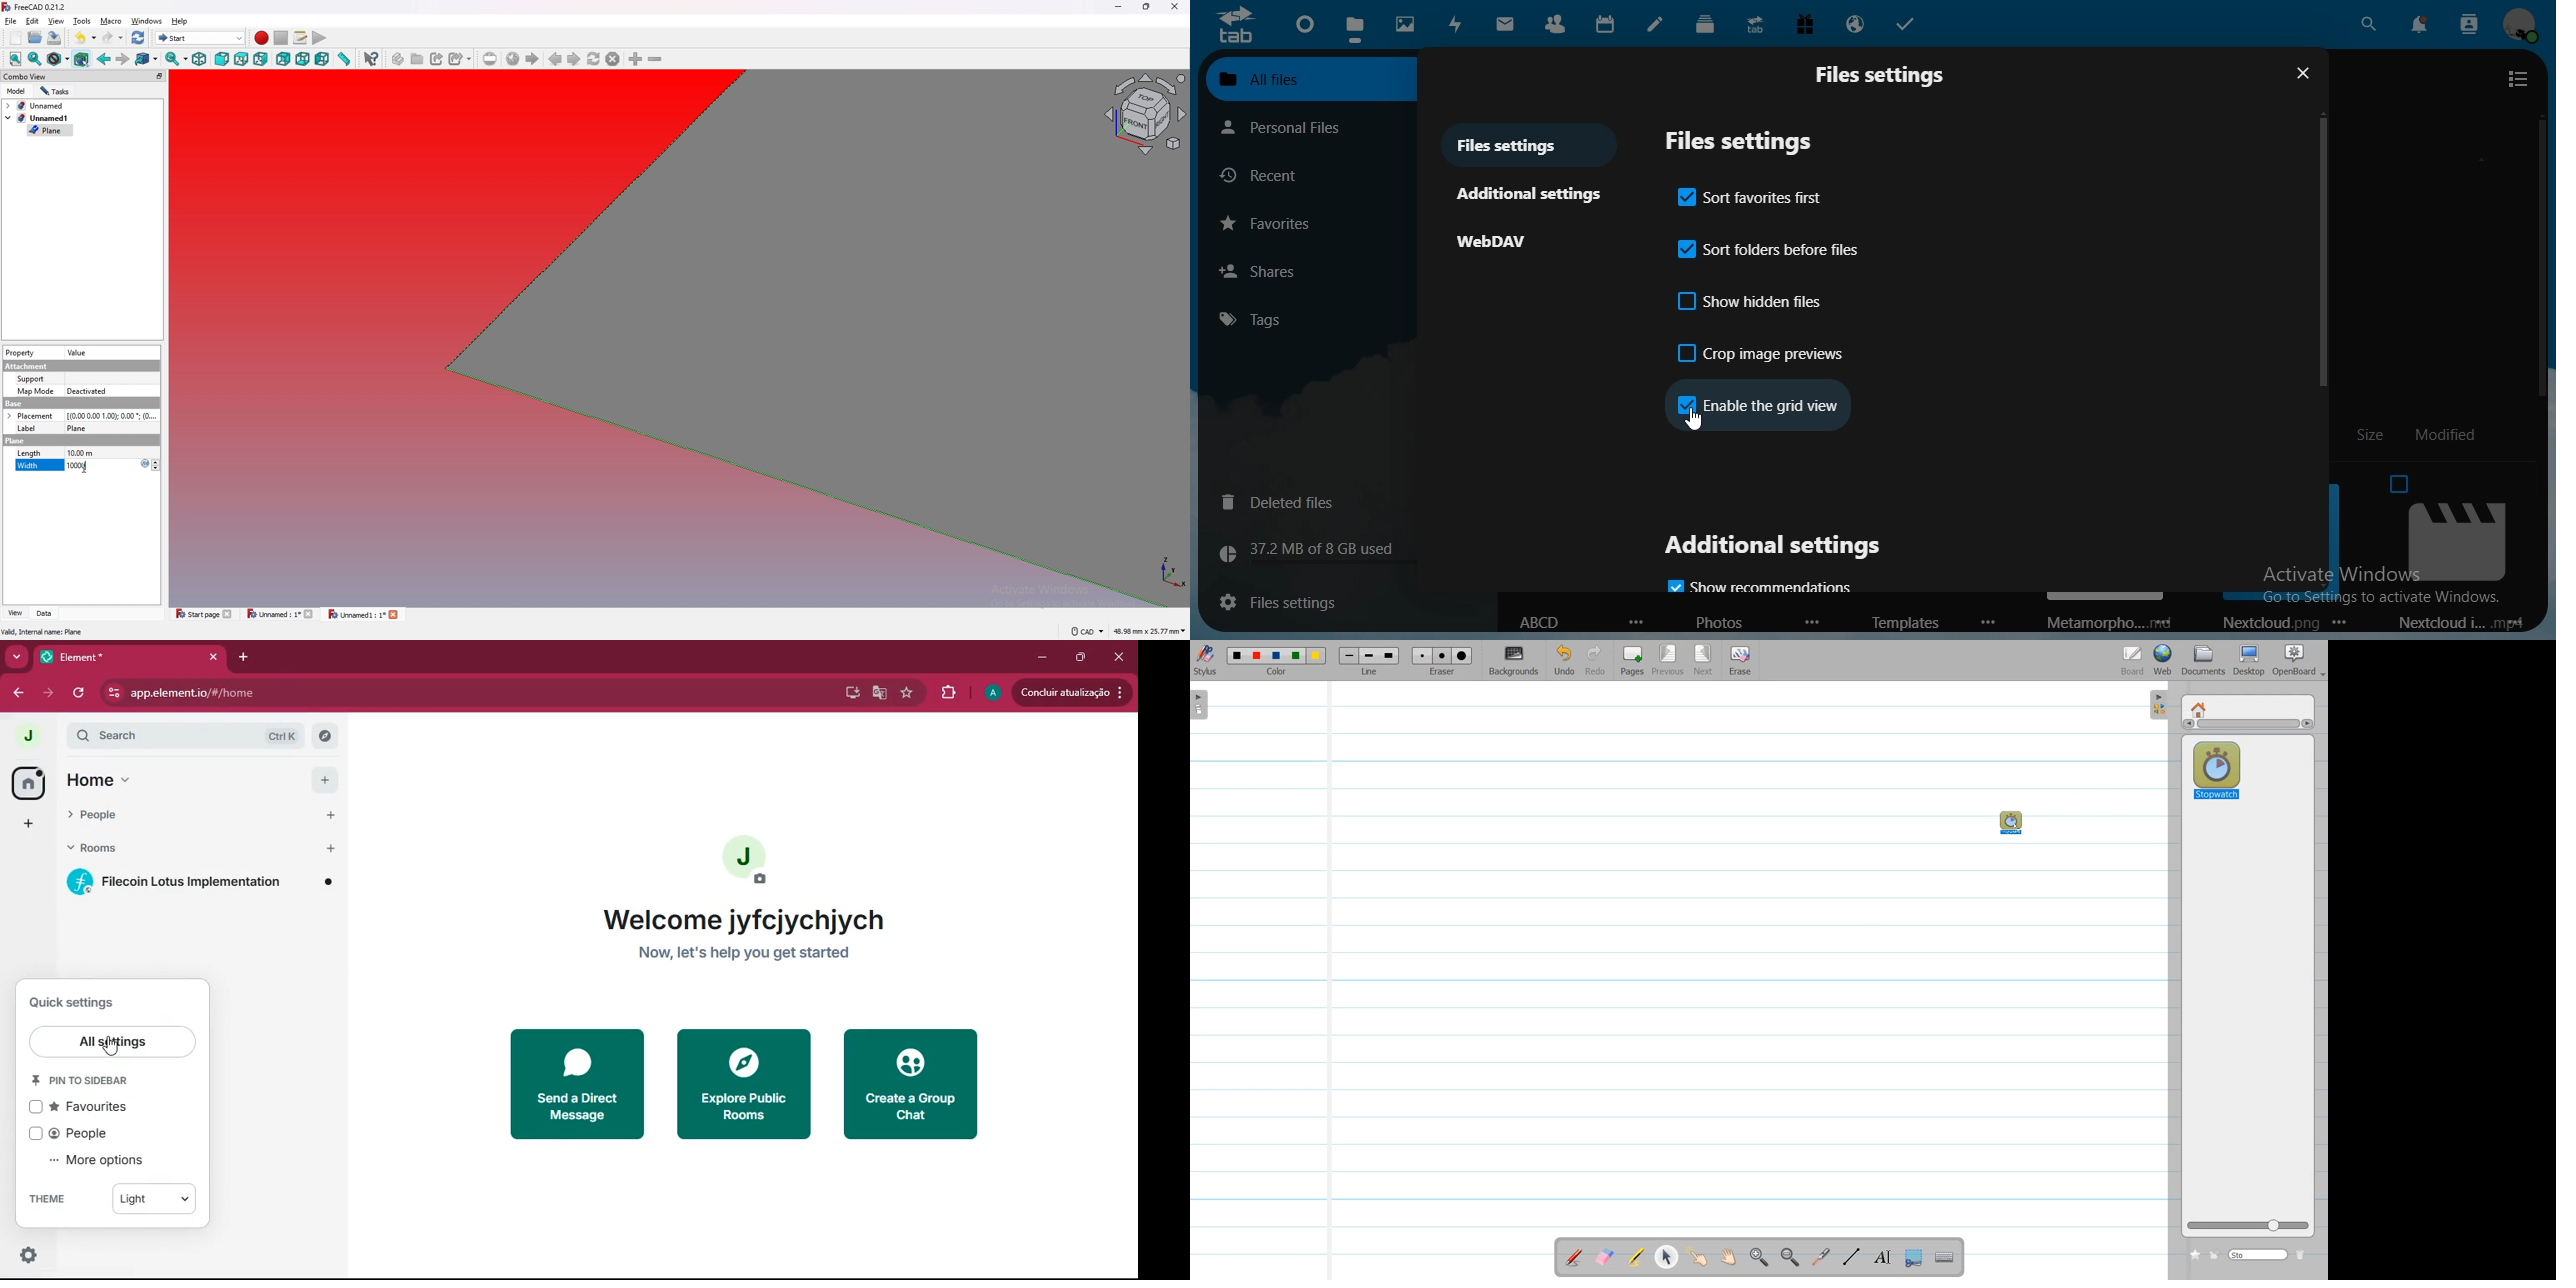 This screenshot has height=1288, width=2576. Describe the element at coordinates (1369, 661) in the screenshot. I see `Line` at that location.